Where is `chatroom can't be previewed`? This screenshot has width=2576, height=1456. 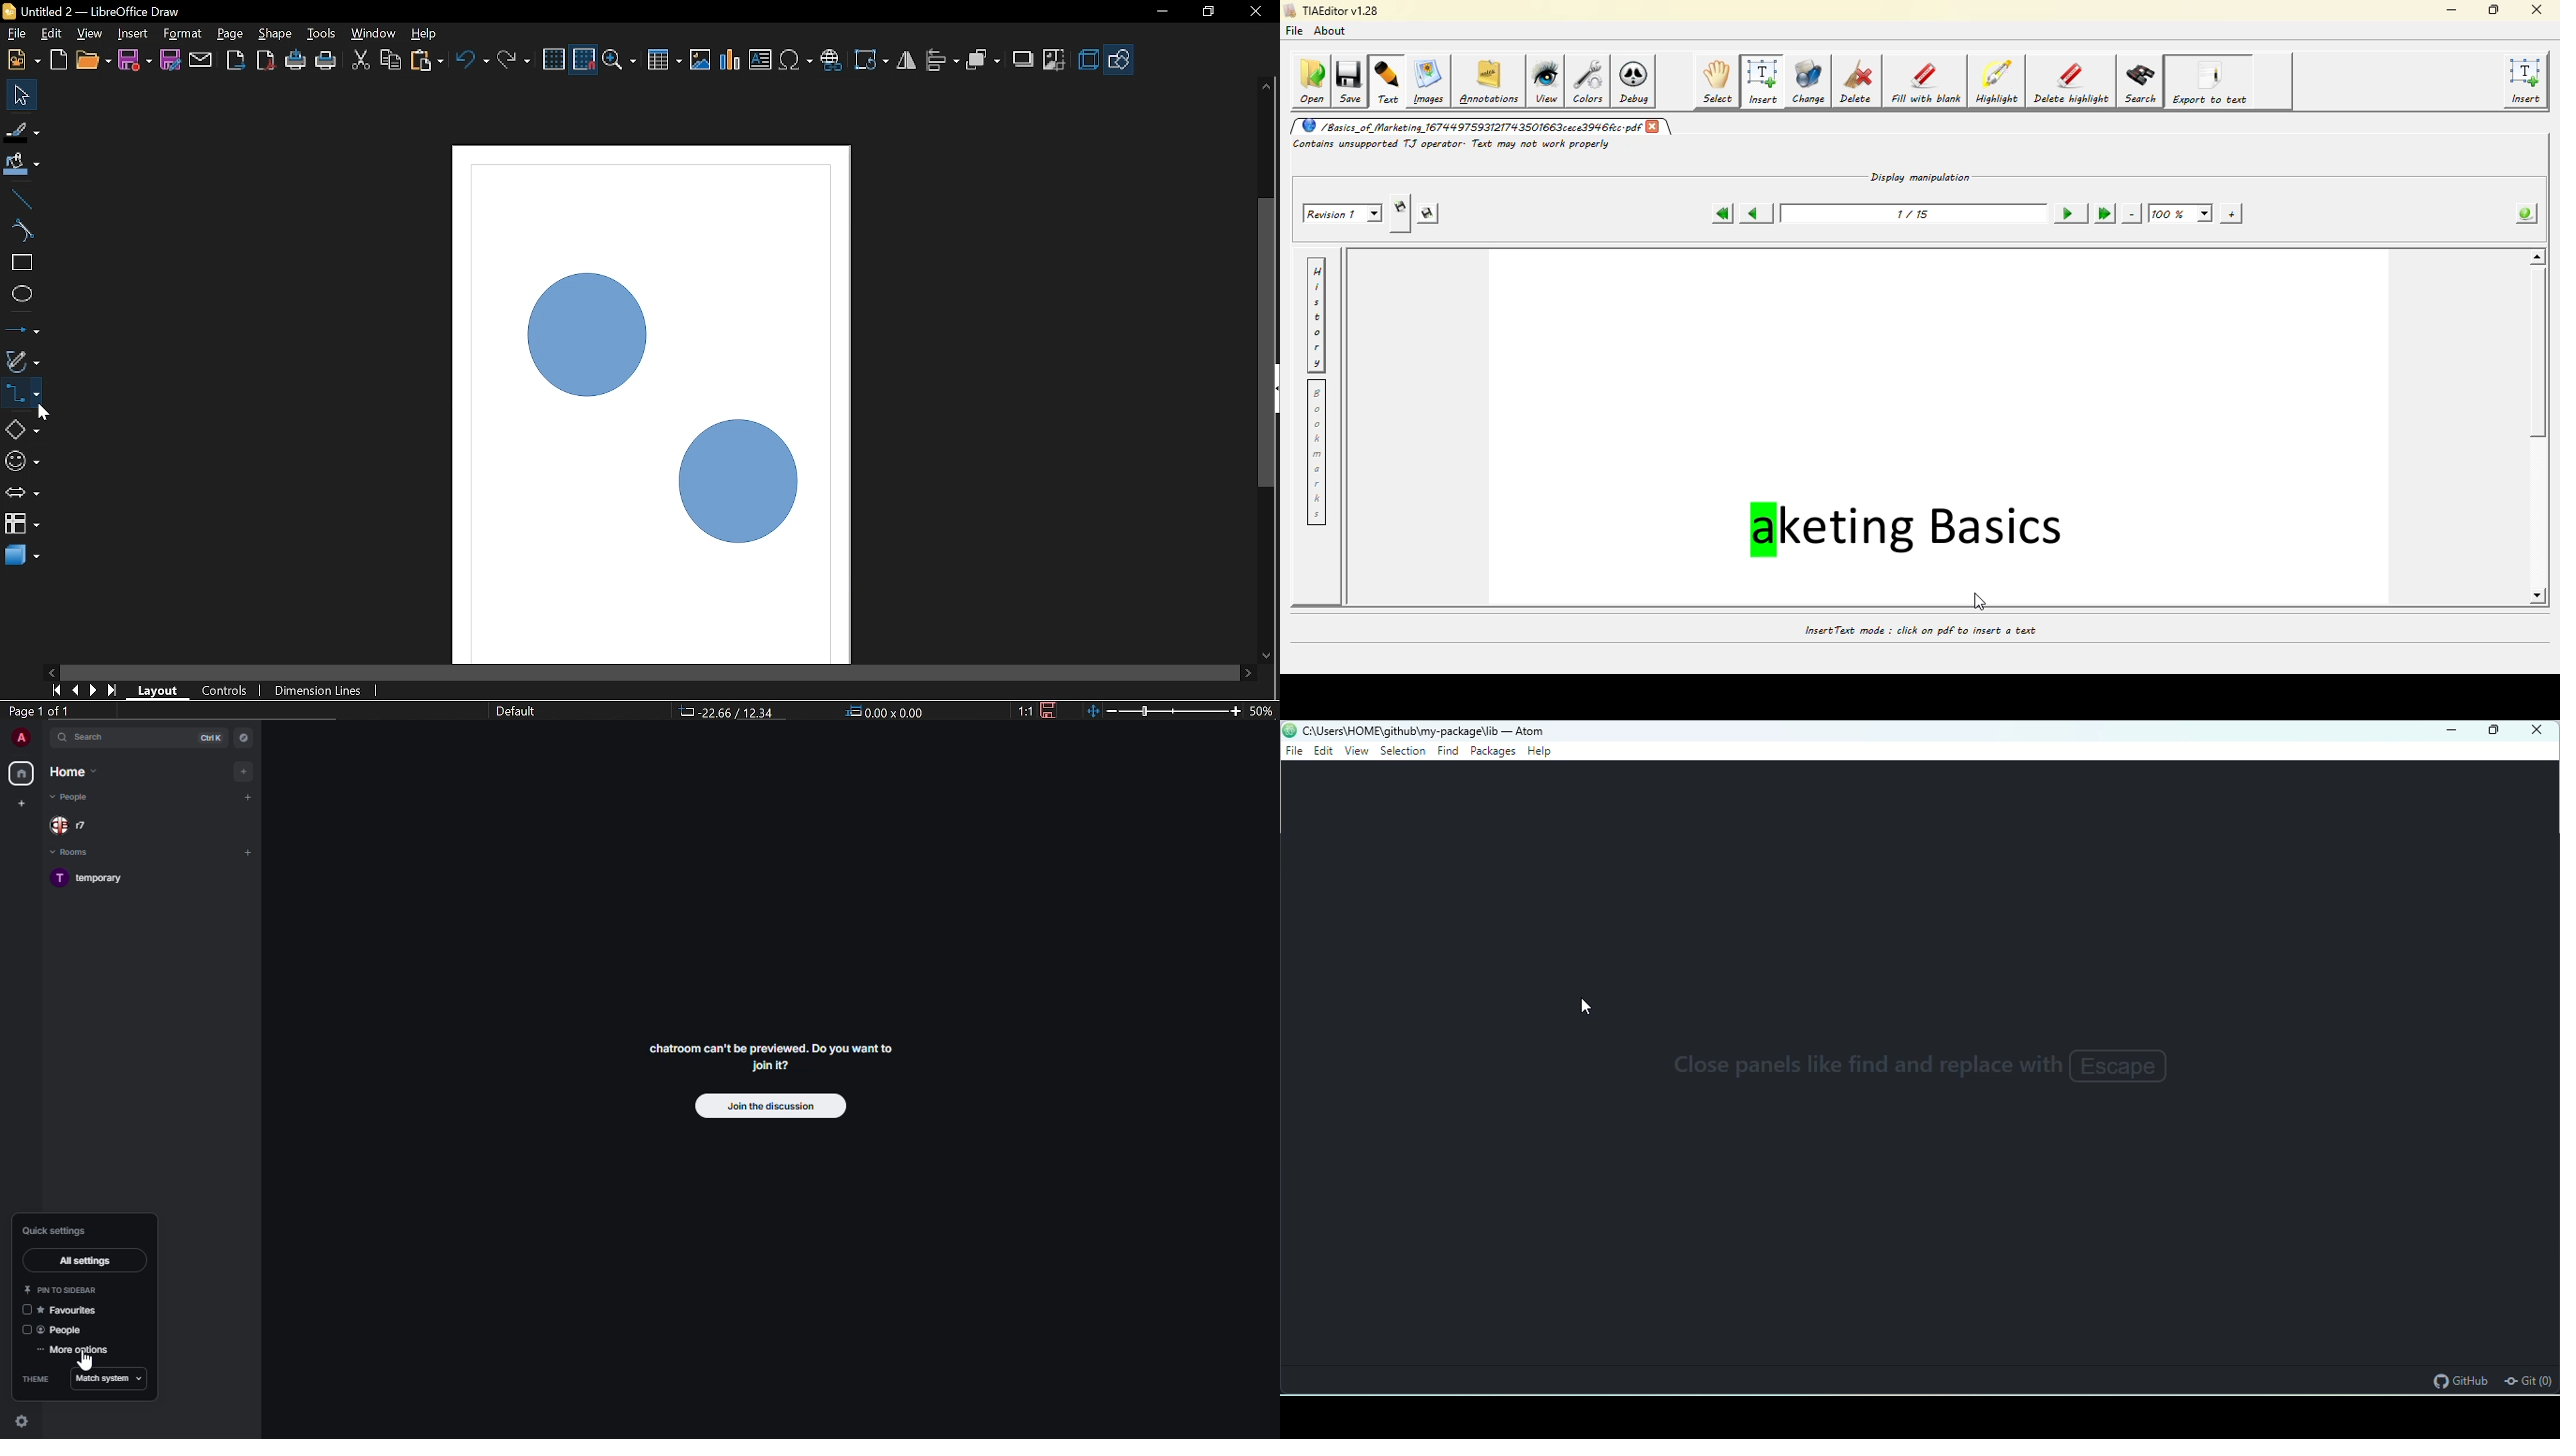 chatroom can't be previewed is located at coordinates (769, 1061).